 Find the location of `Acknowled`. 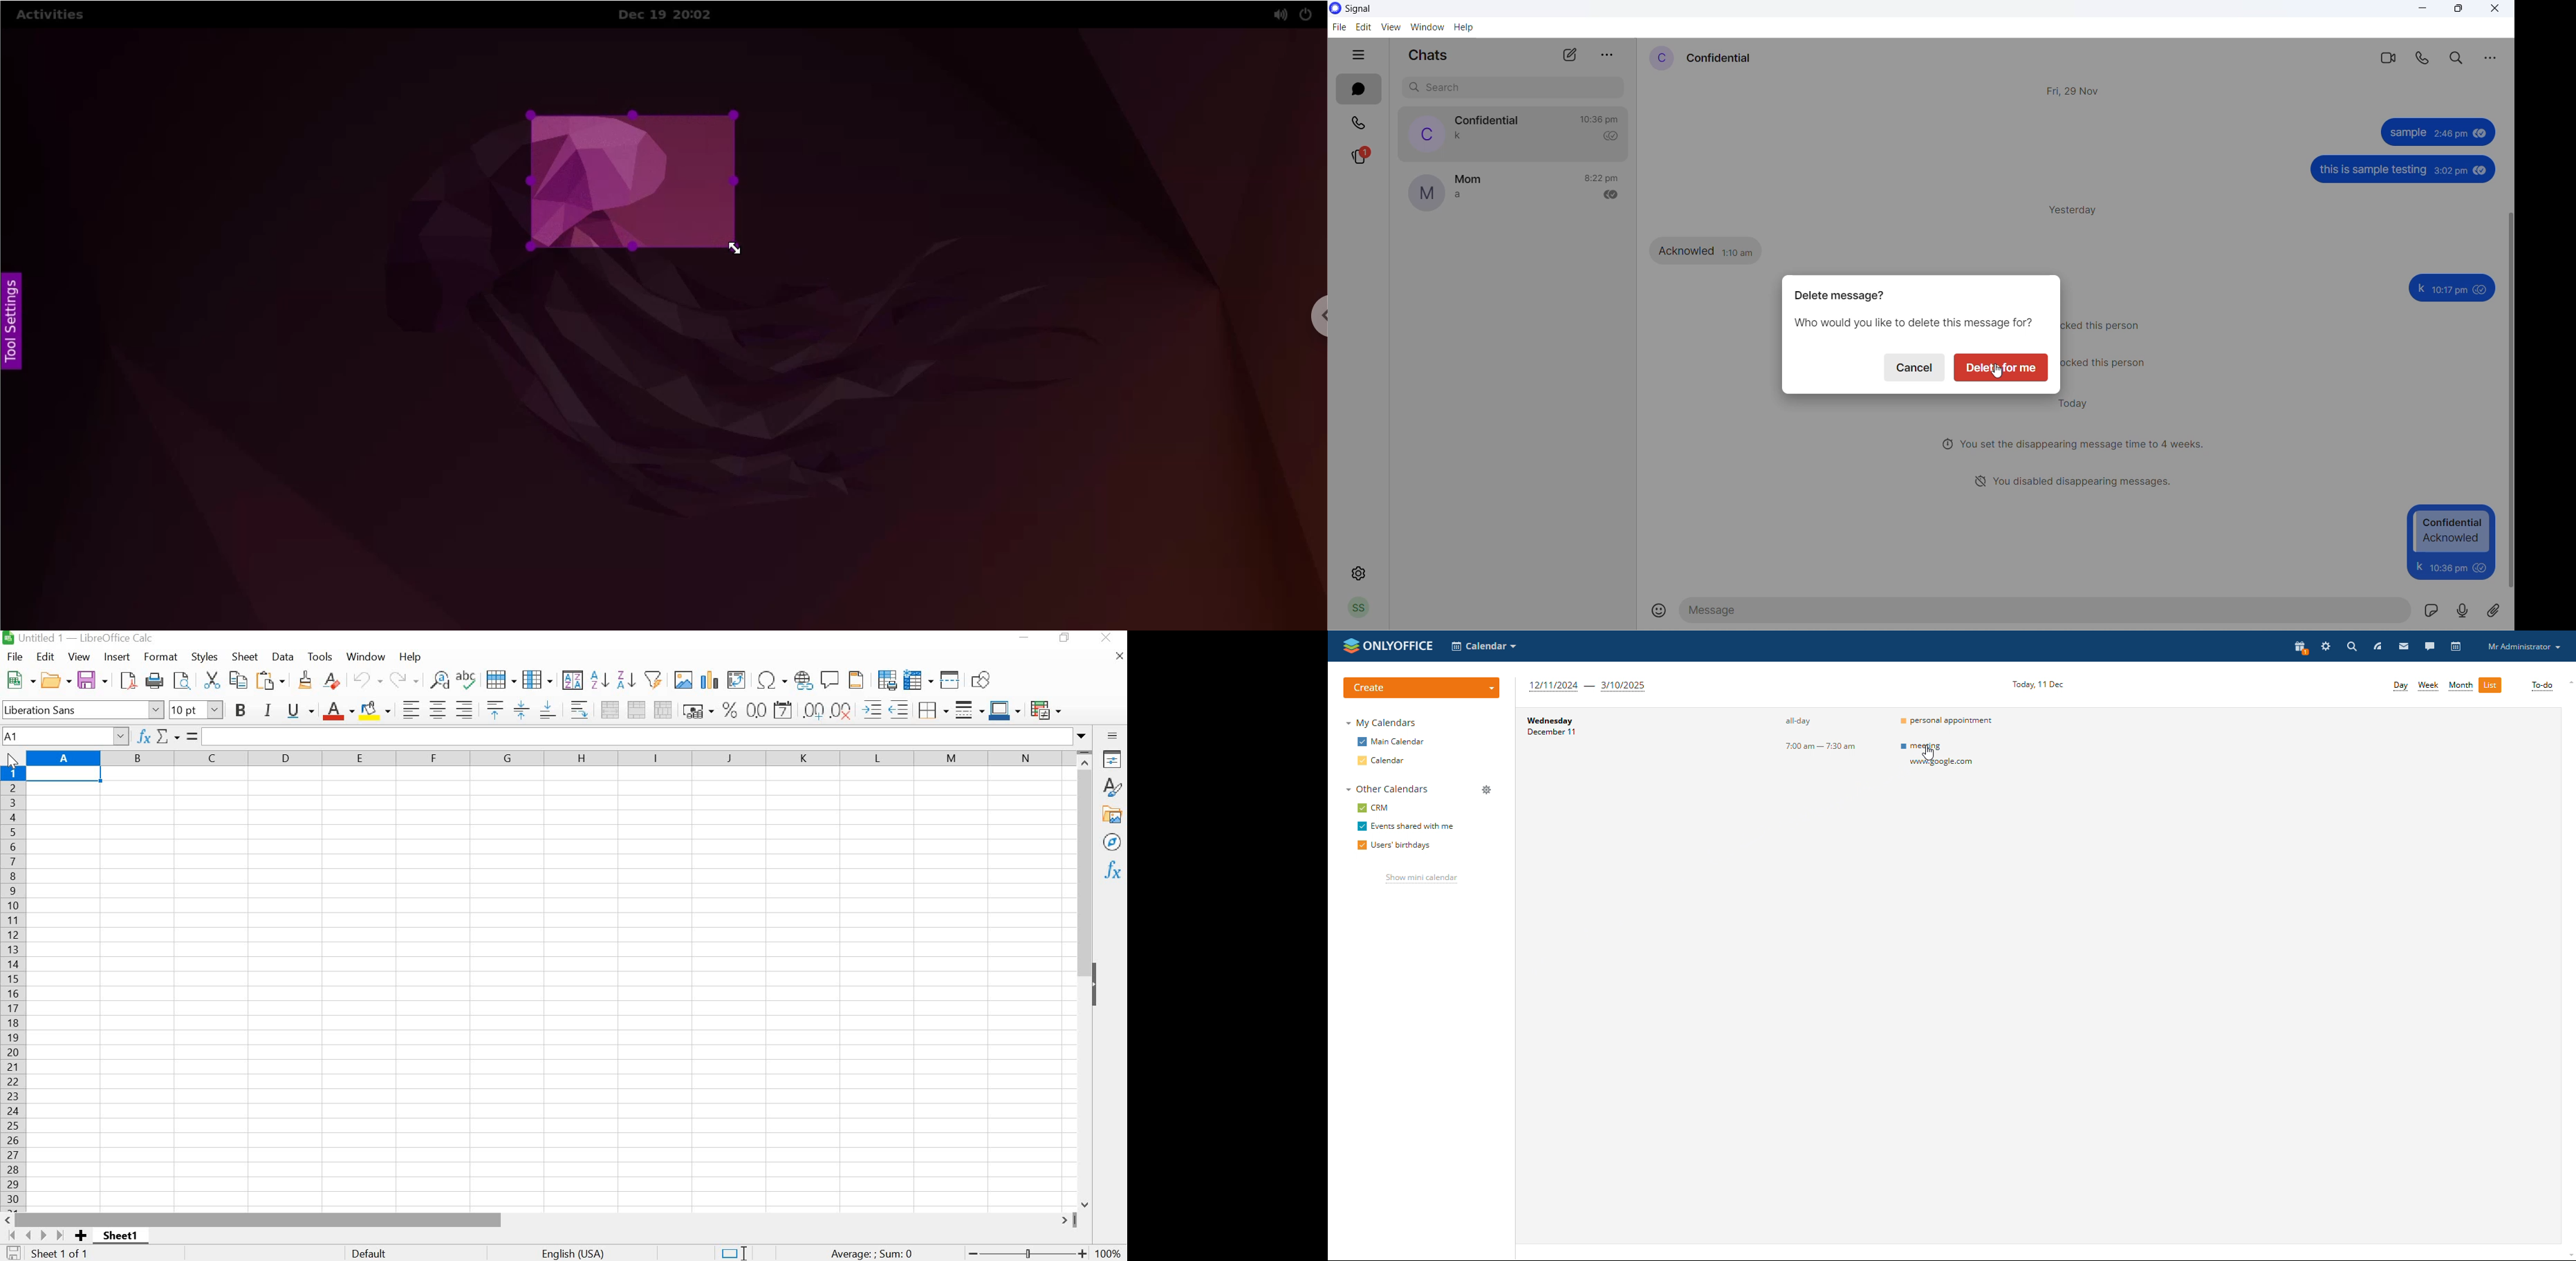

Acknowled is located at coordinates (1686, 250).